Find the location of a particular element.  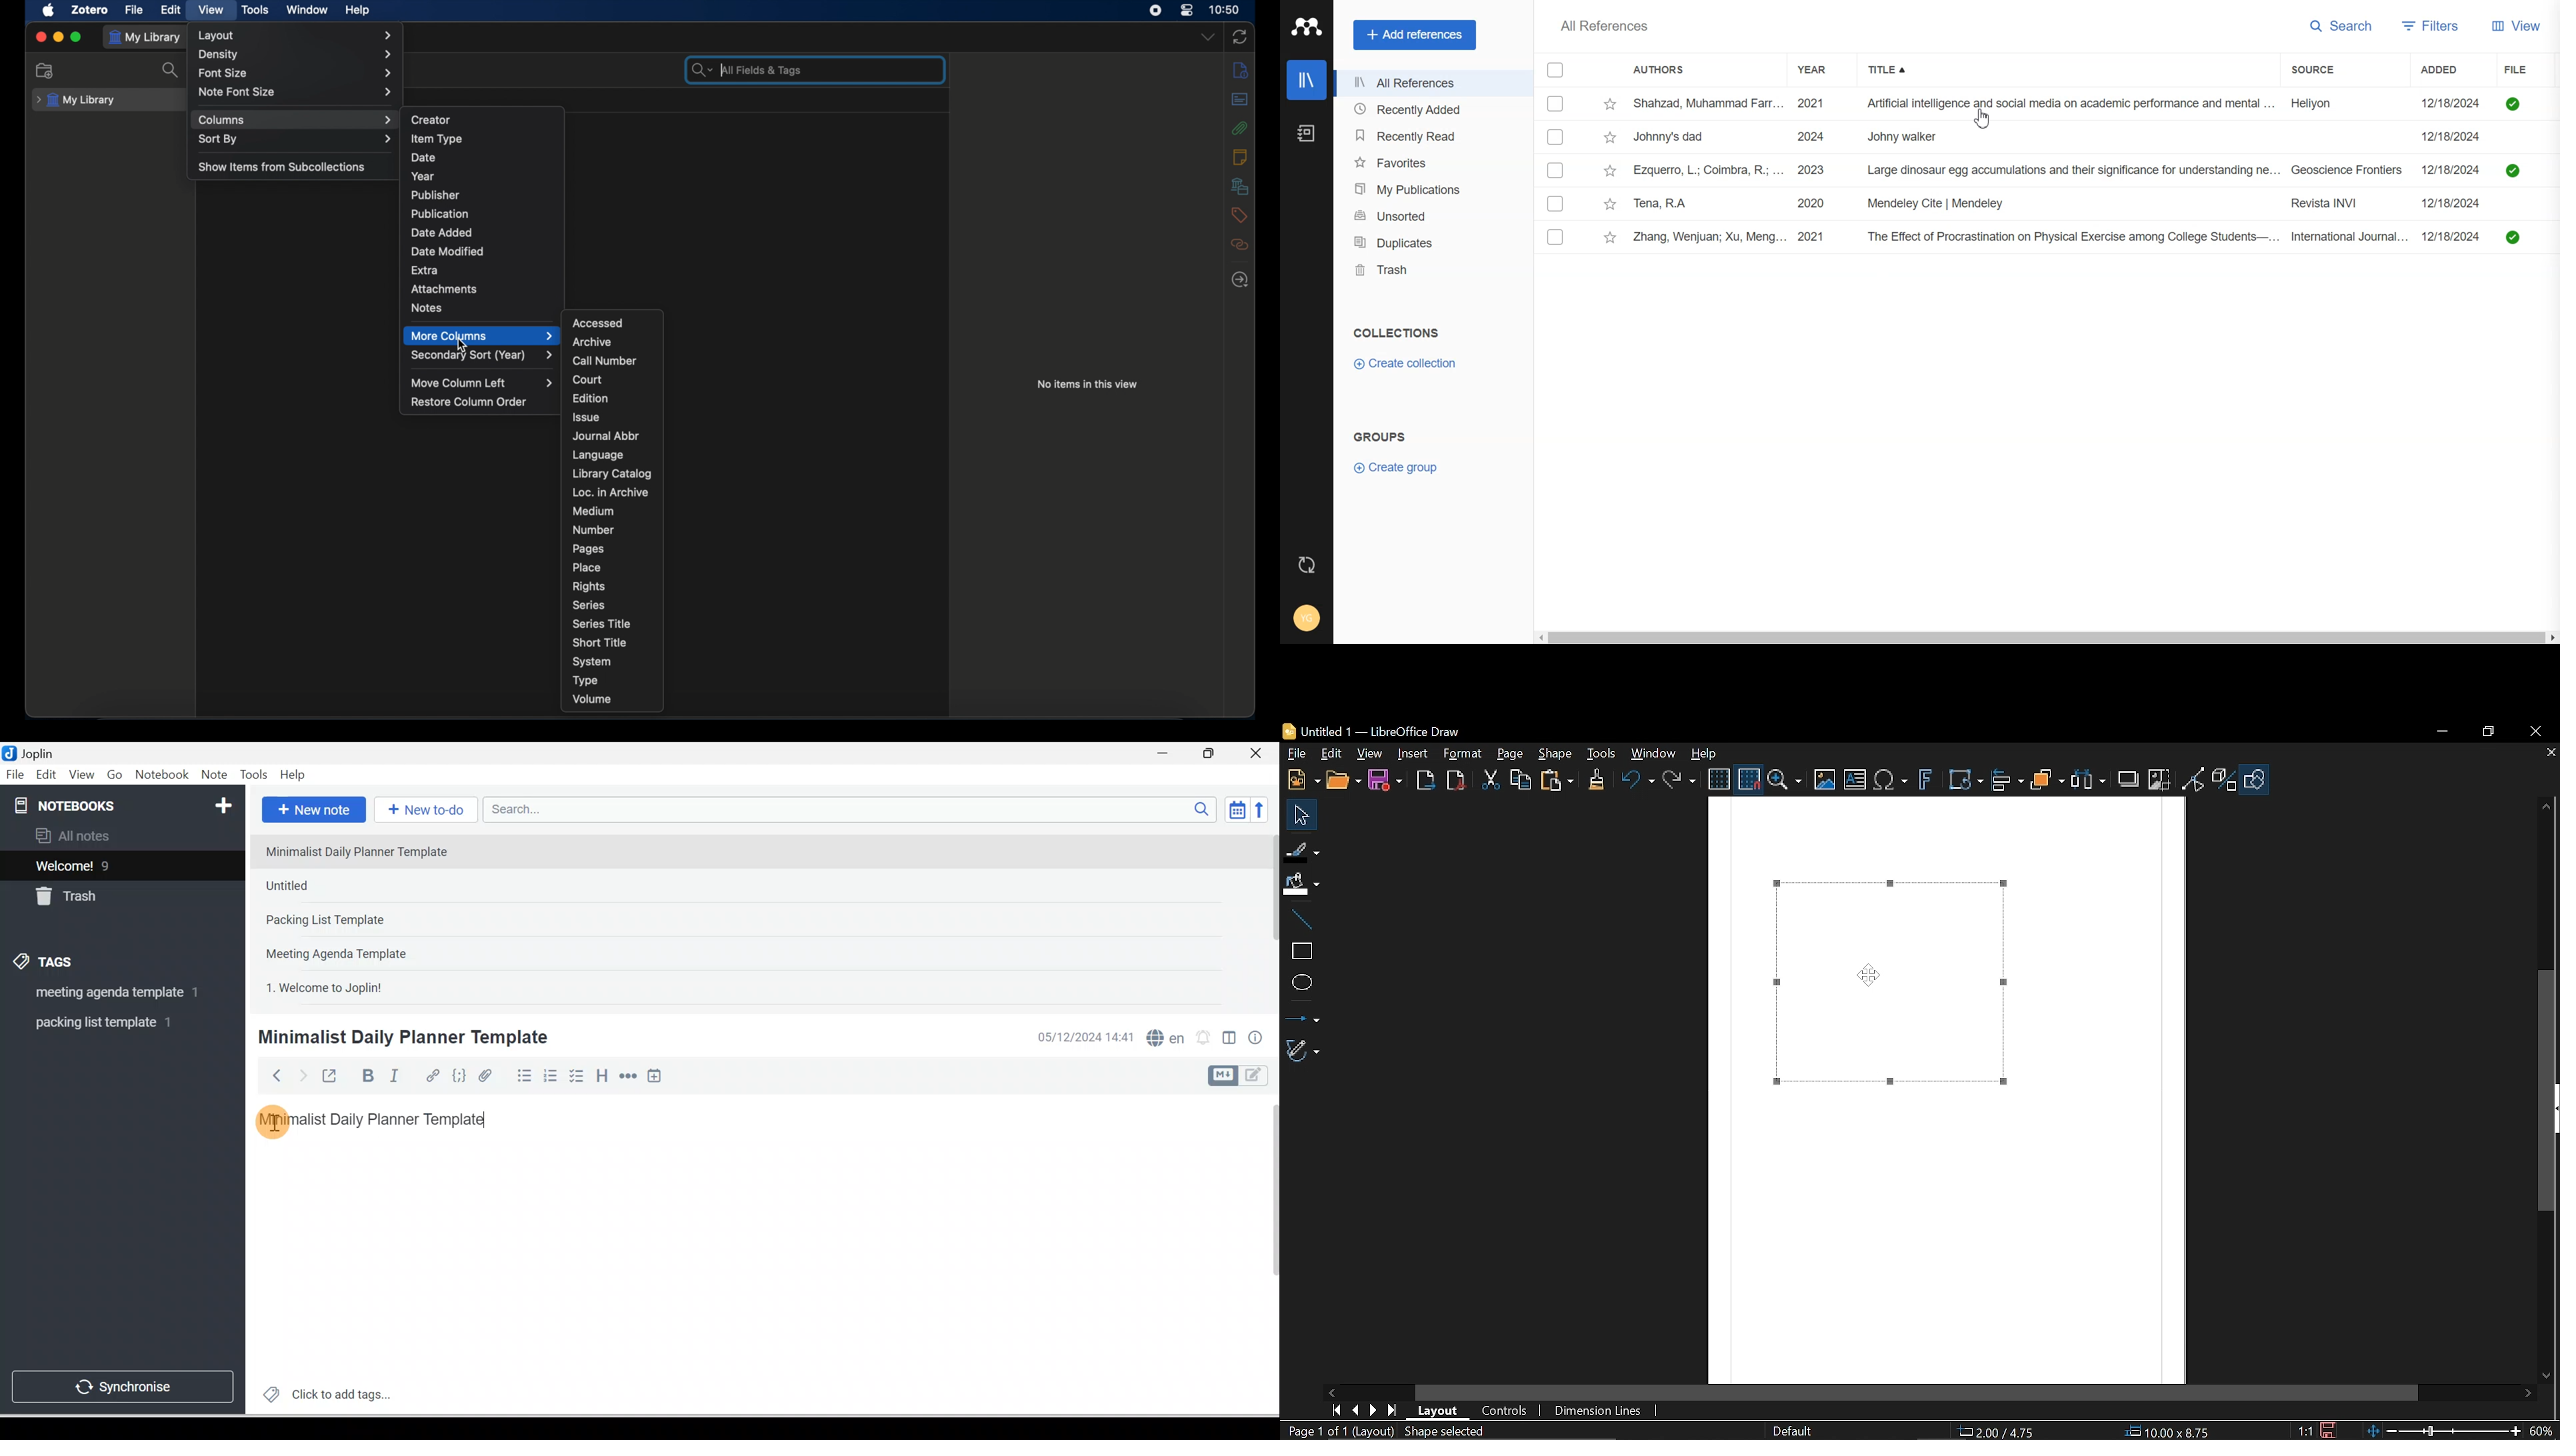

notes is located at coordinates (1241, 157).